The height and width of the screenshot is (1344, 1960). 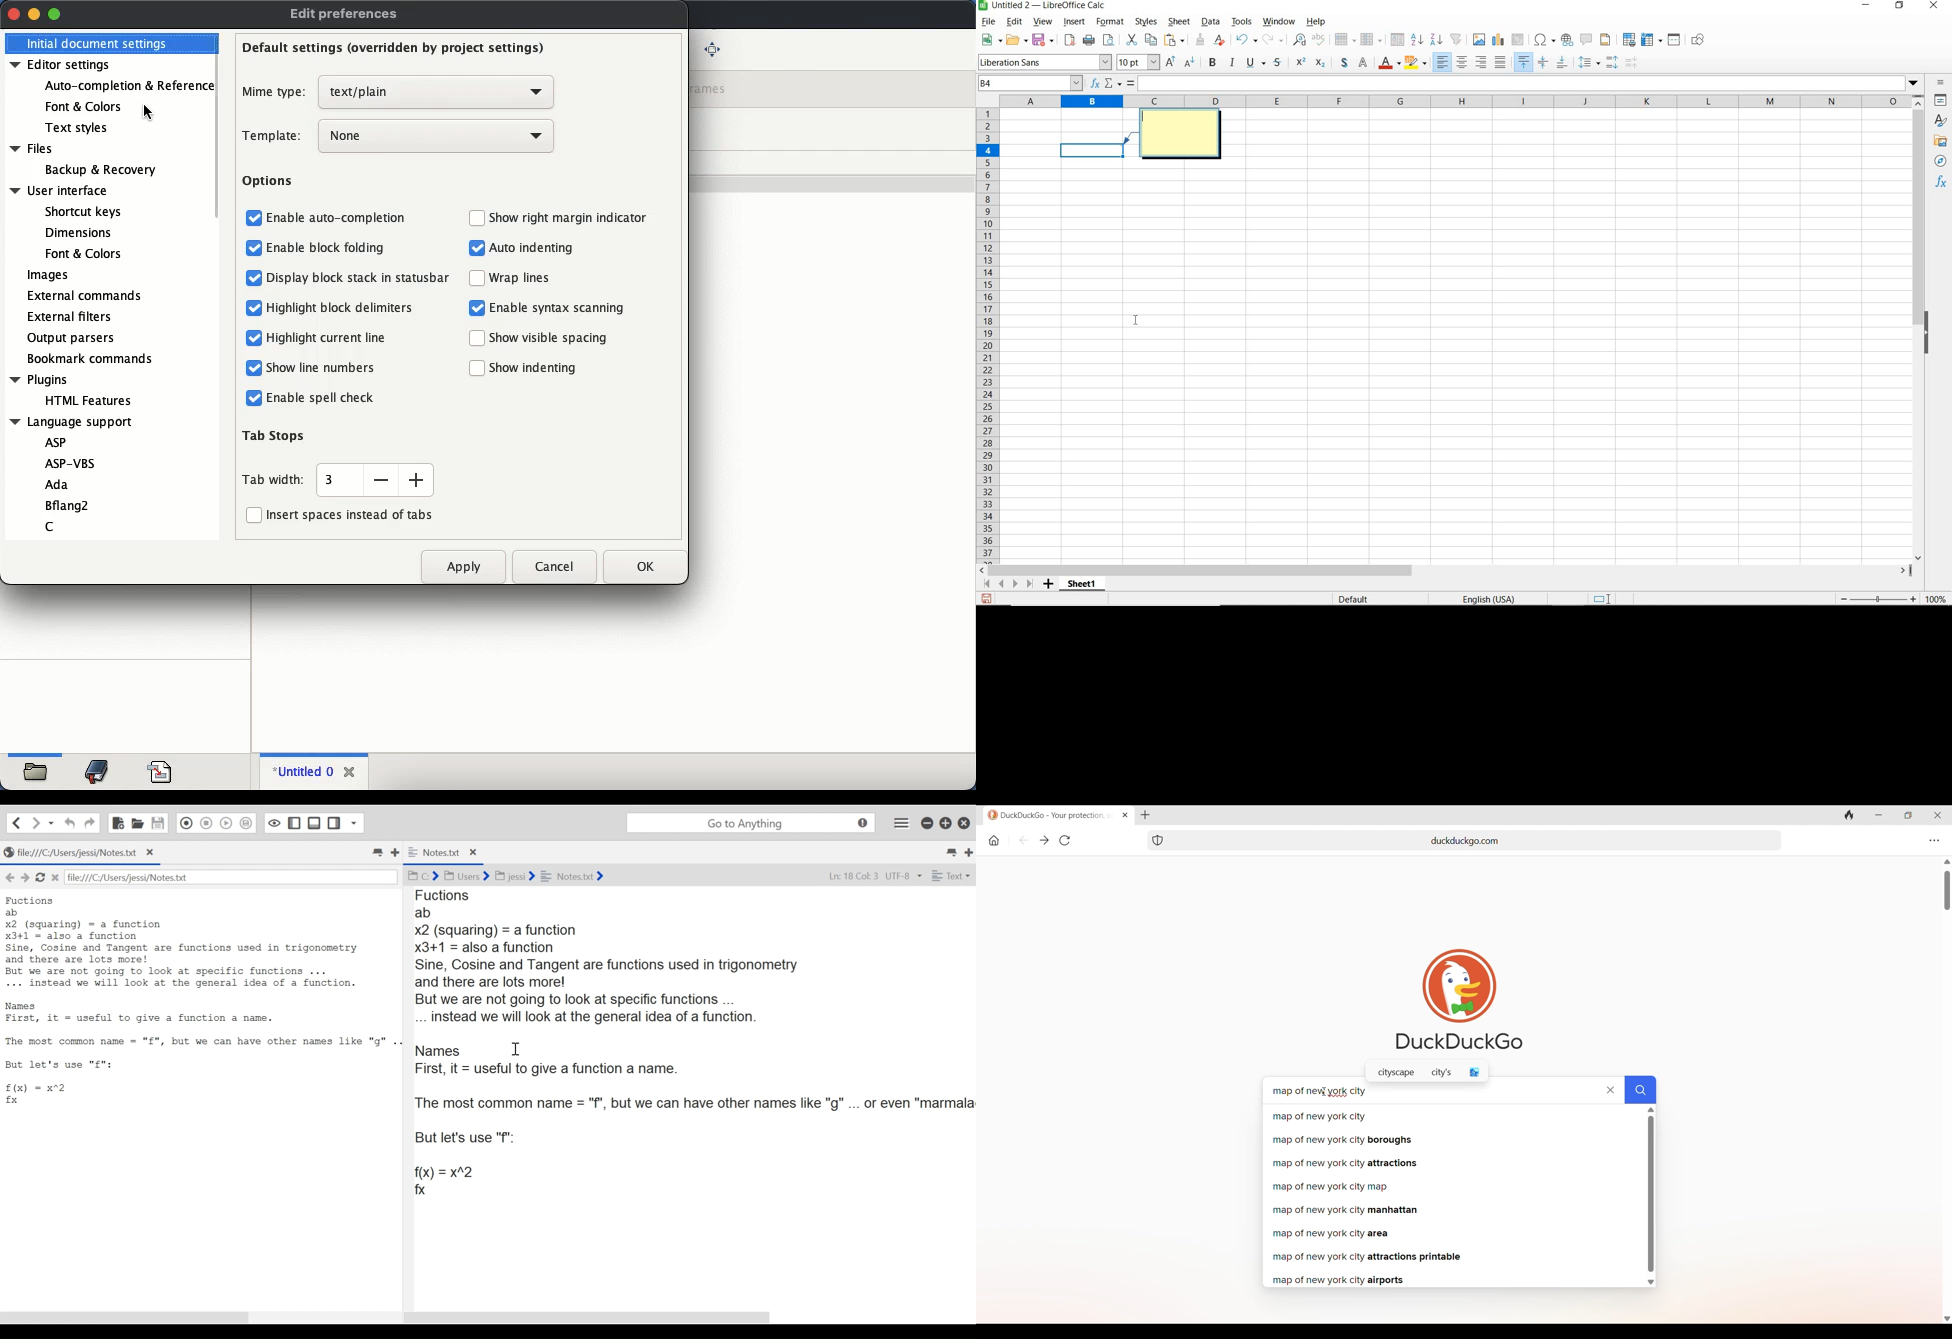 I want to click on add sheet, so click(x=1047, y=585).